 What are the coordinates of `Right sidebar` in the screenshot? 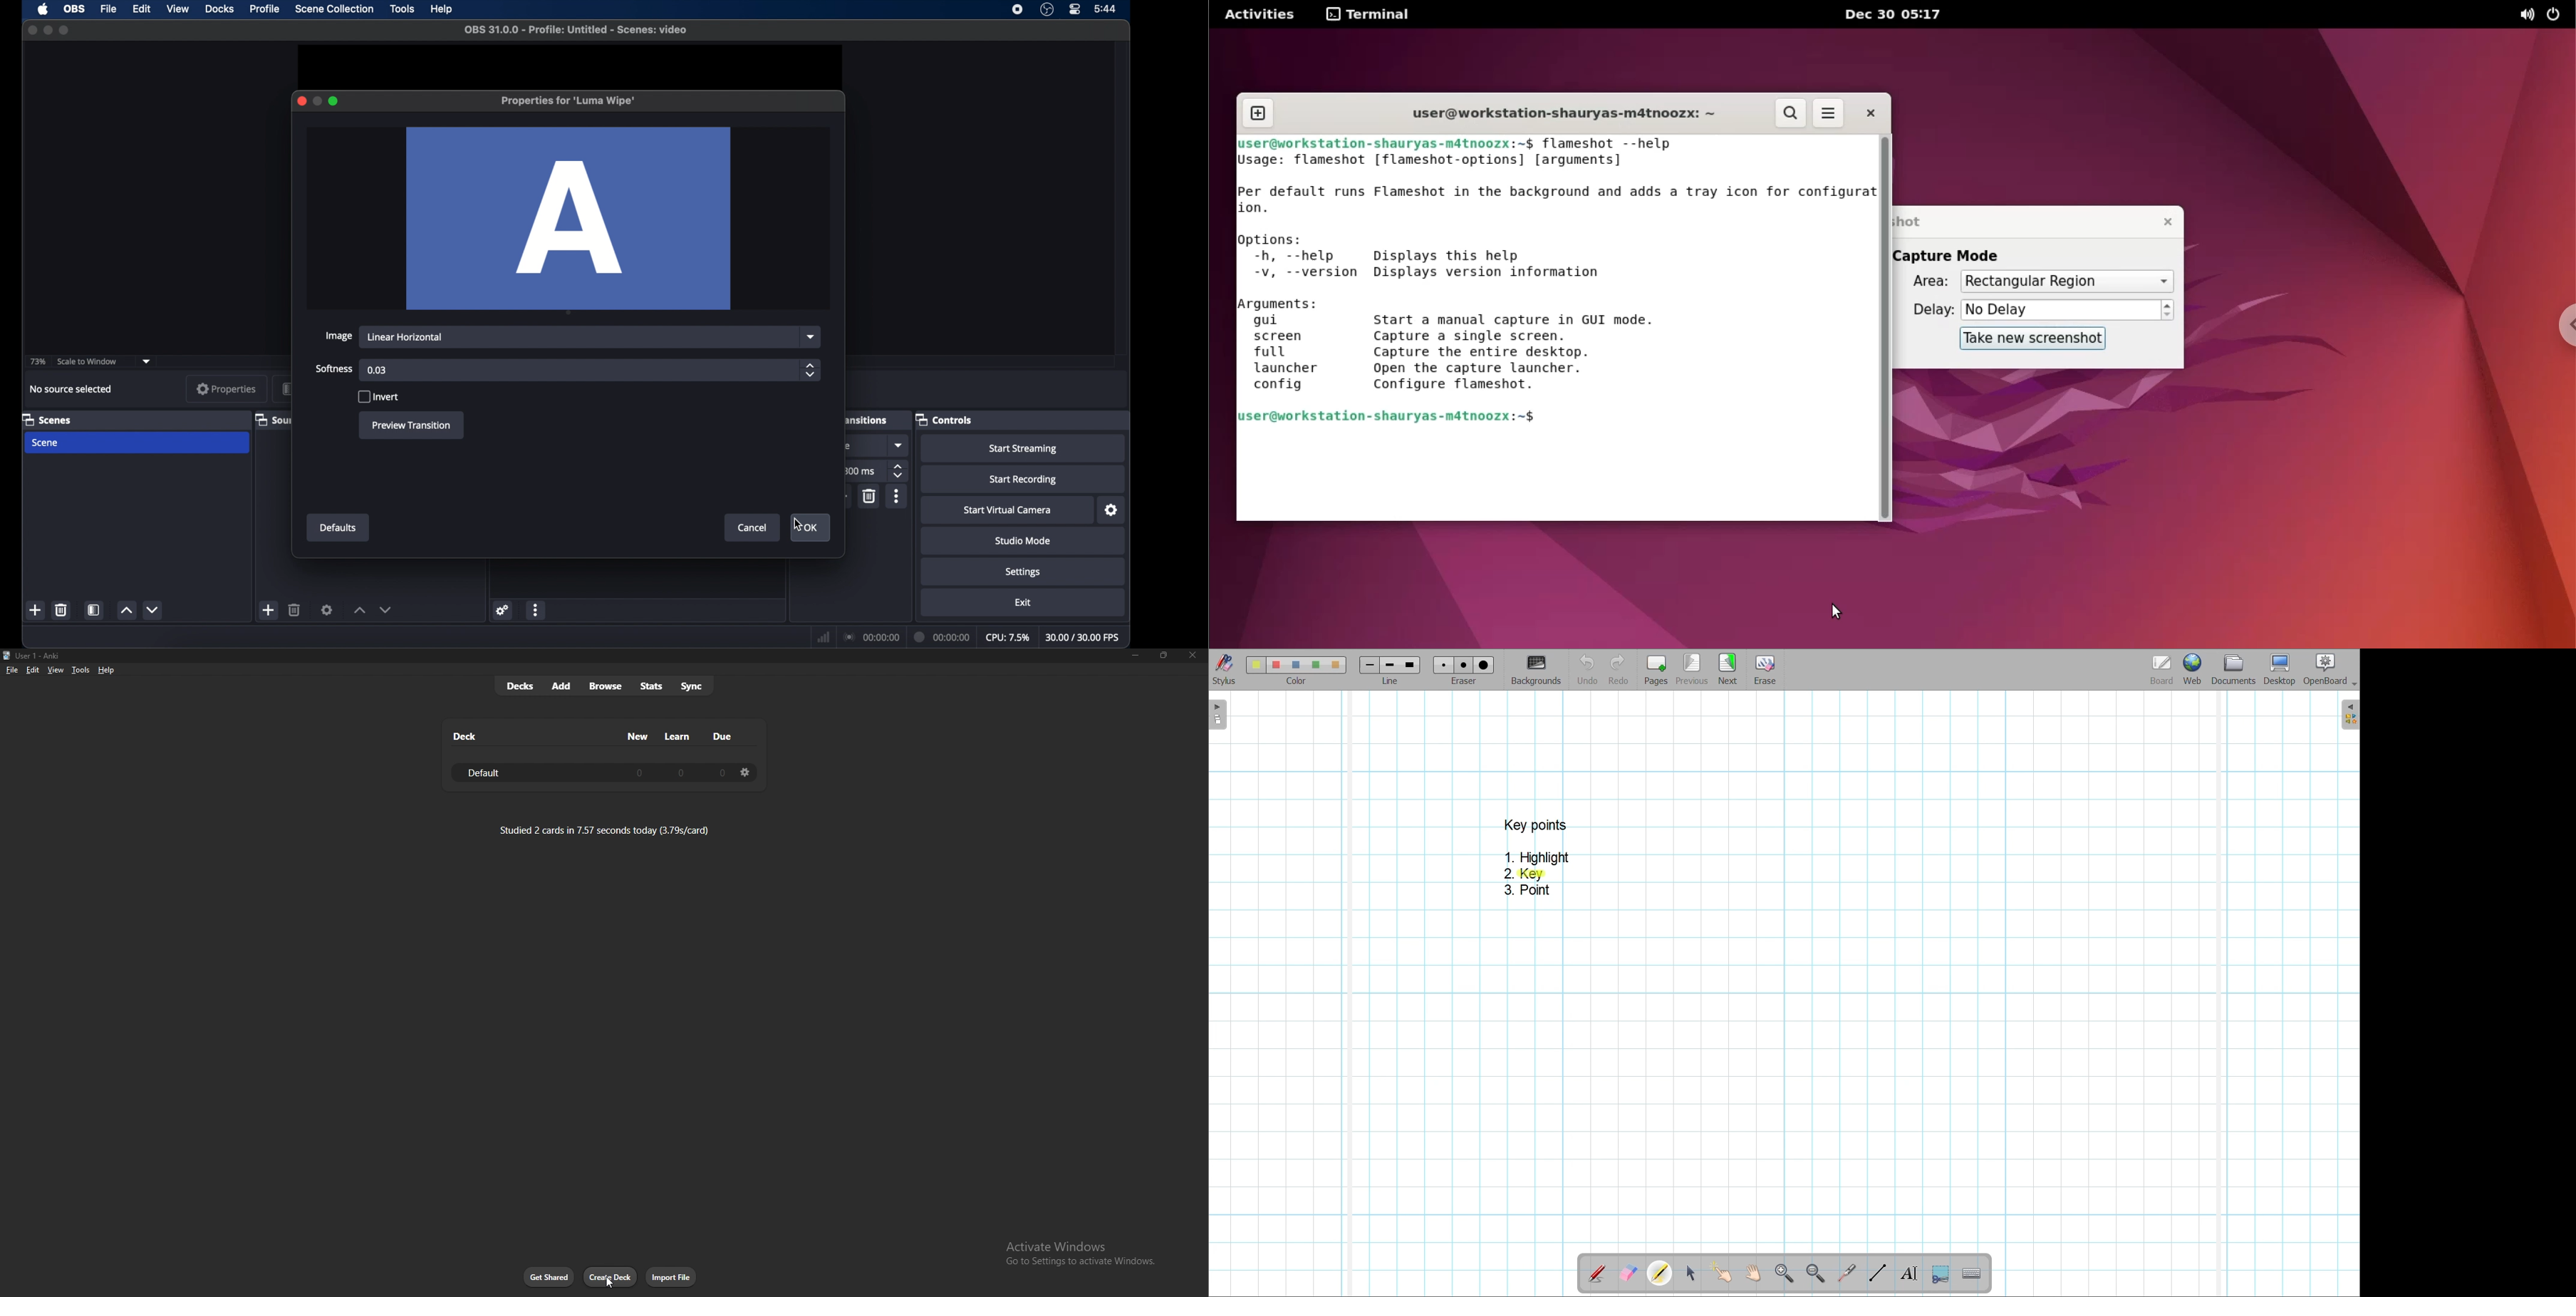 It's located at (2350, 715).